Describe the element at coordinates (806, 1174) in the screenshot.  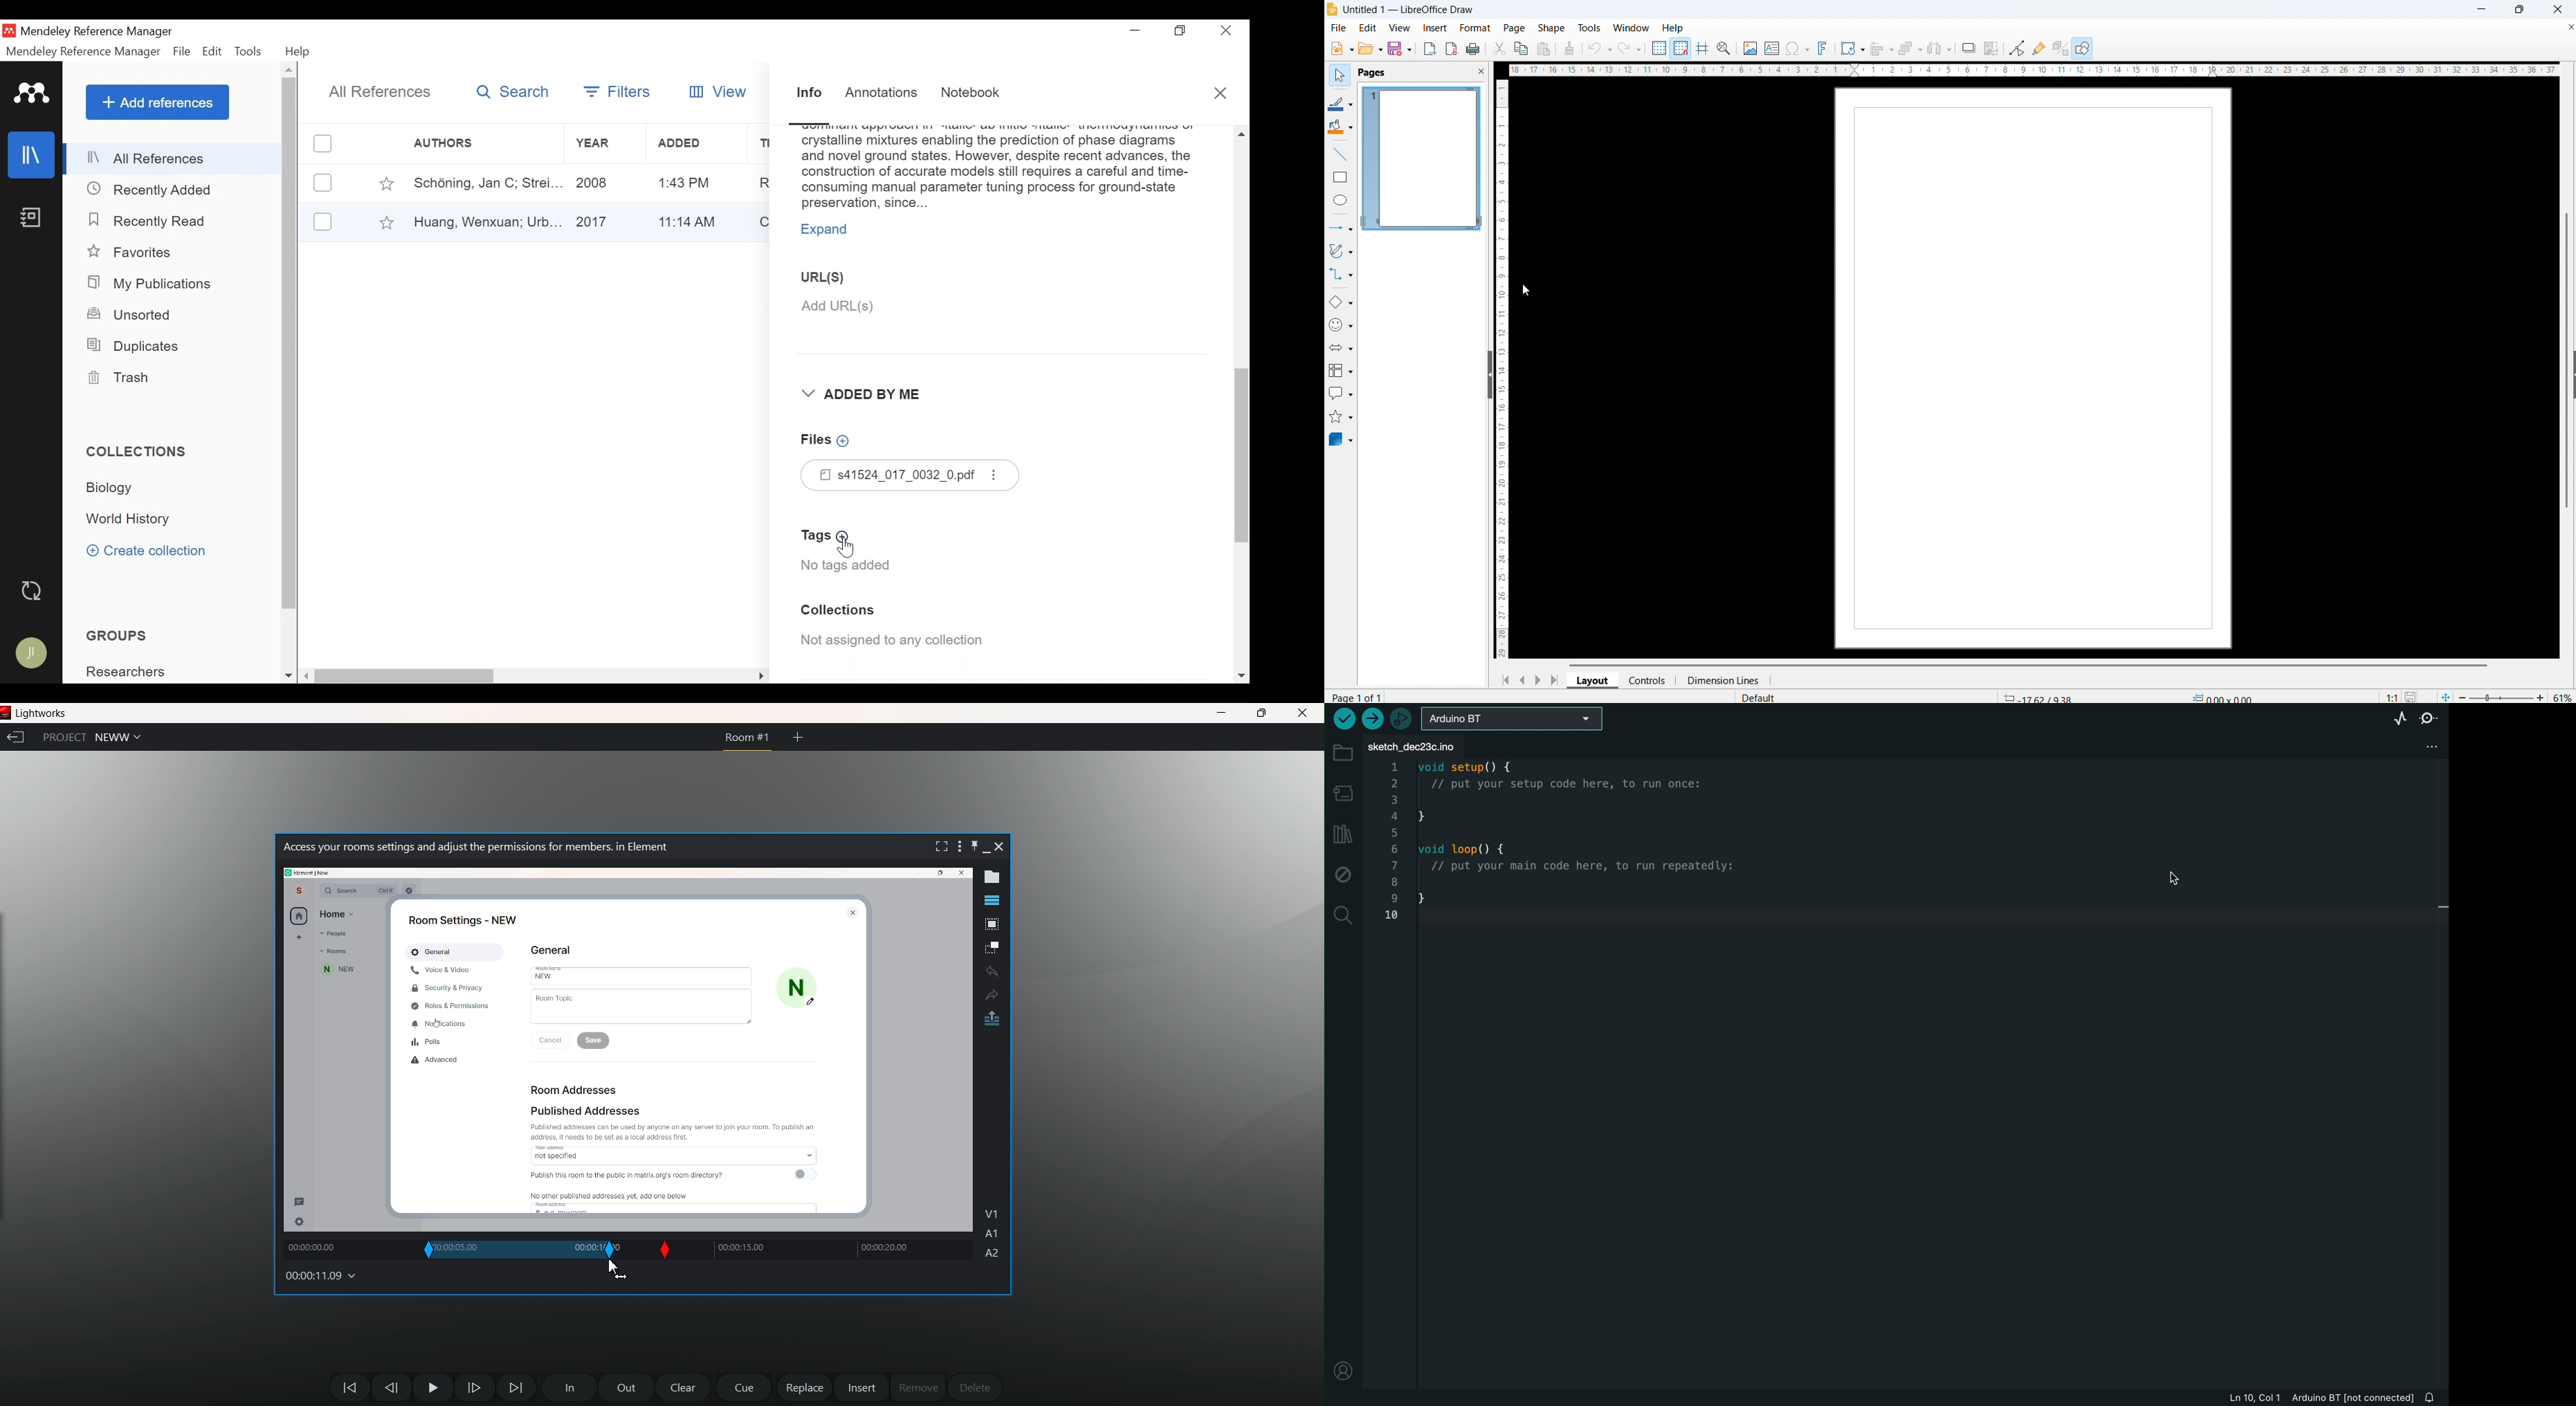
I see `toggle` at that location.